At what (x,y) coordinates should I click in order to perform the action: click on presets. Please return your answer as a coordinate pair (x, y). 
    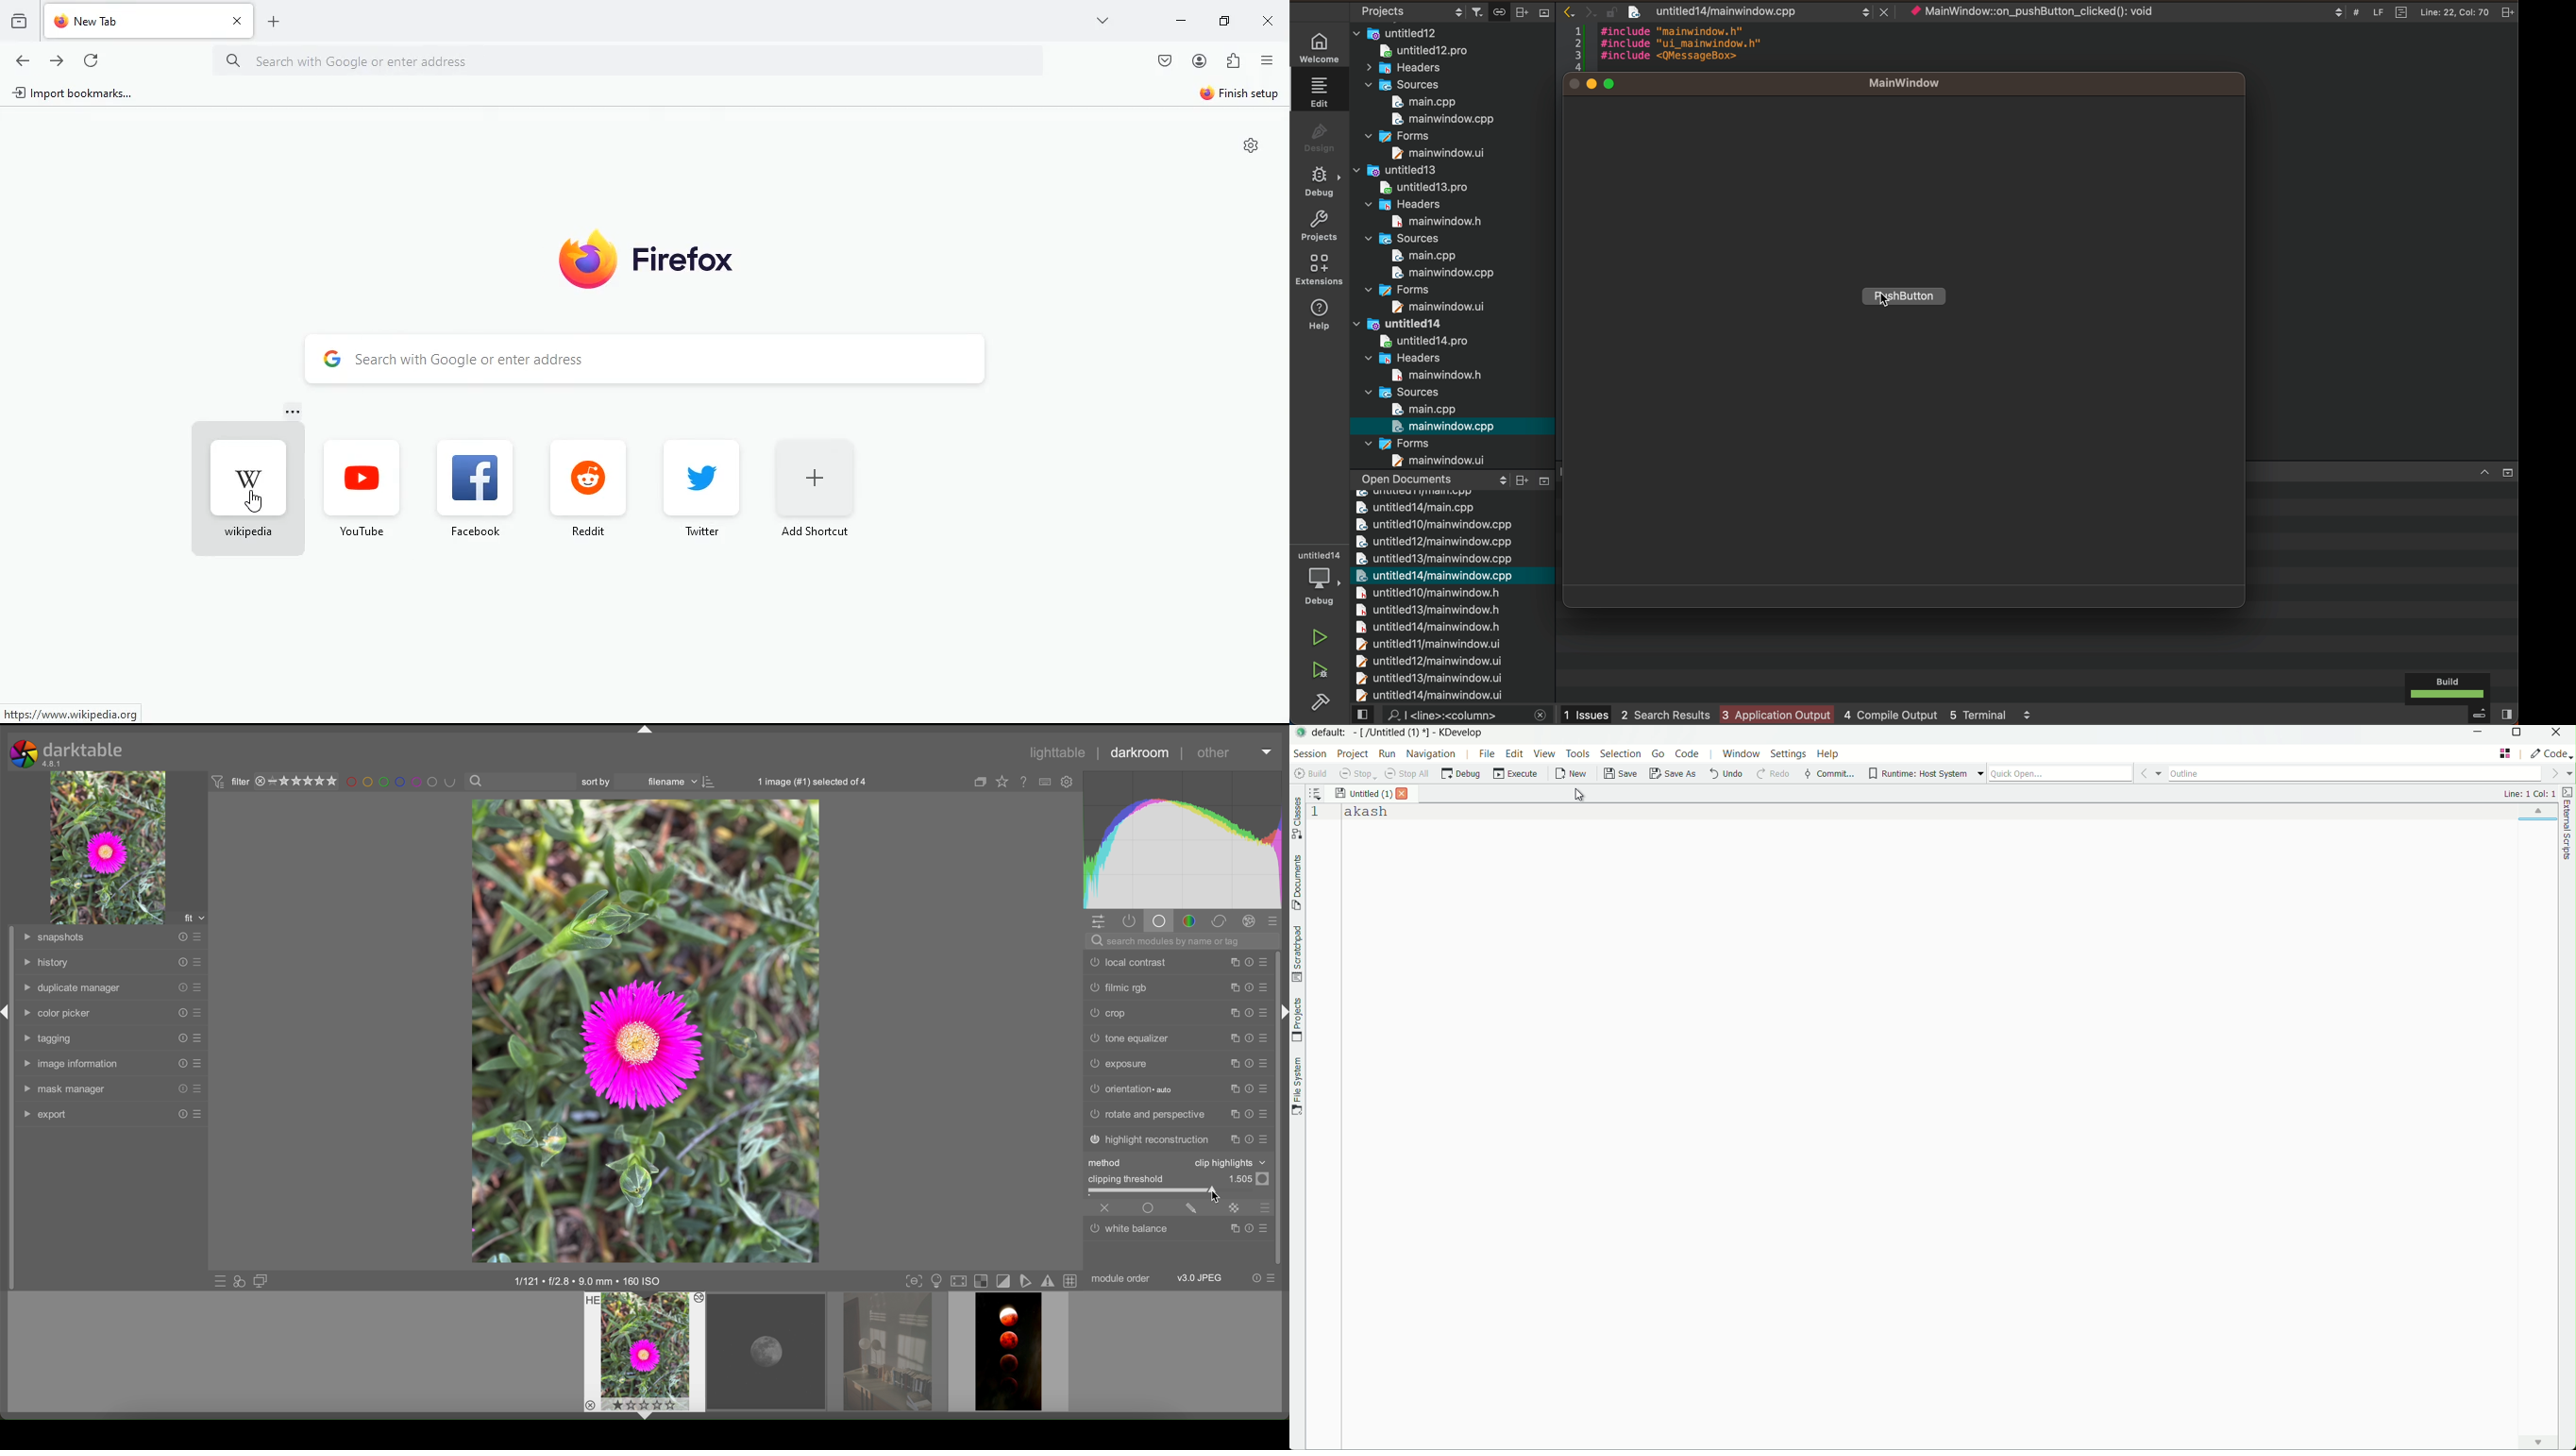
    Looking at the image, I should click on (197, 1064).